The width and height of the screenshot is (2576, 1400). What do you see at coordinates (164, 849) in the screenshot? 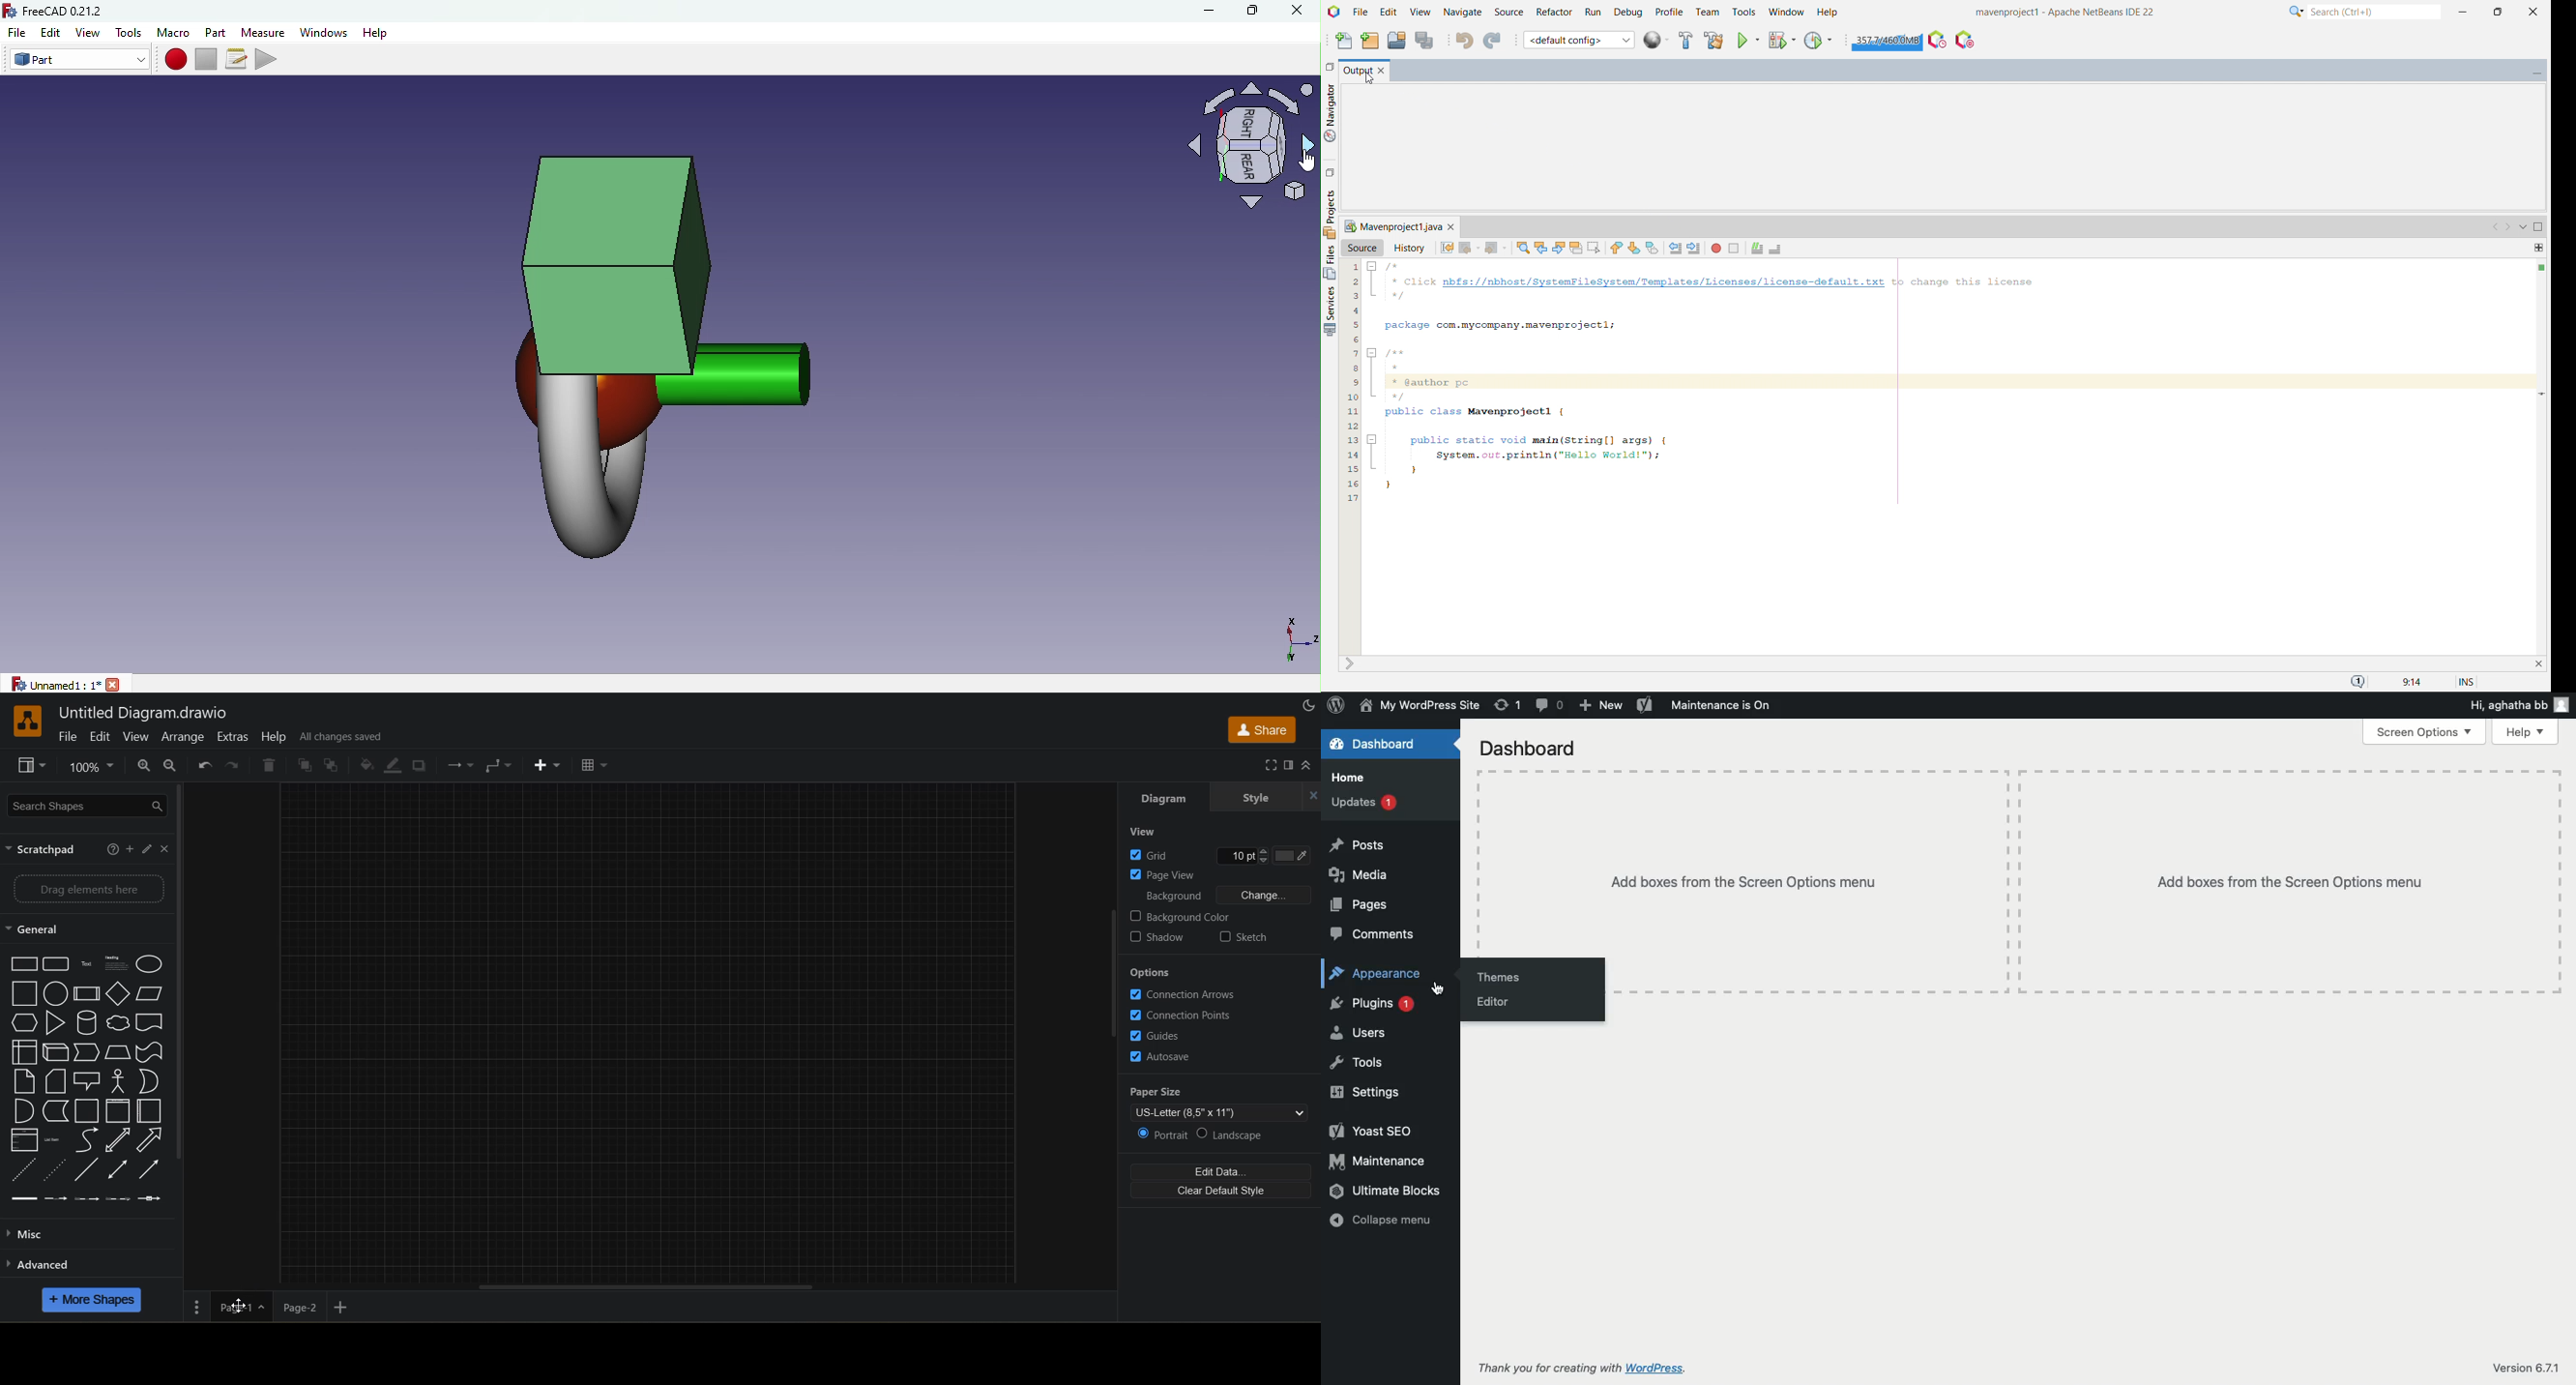
I see `close` at bounding box center [164, 849].